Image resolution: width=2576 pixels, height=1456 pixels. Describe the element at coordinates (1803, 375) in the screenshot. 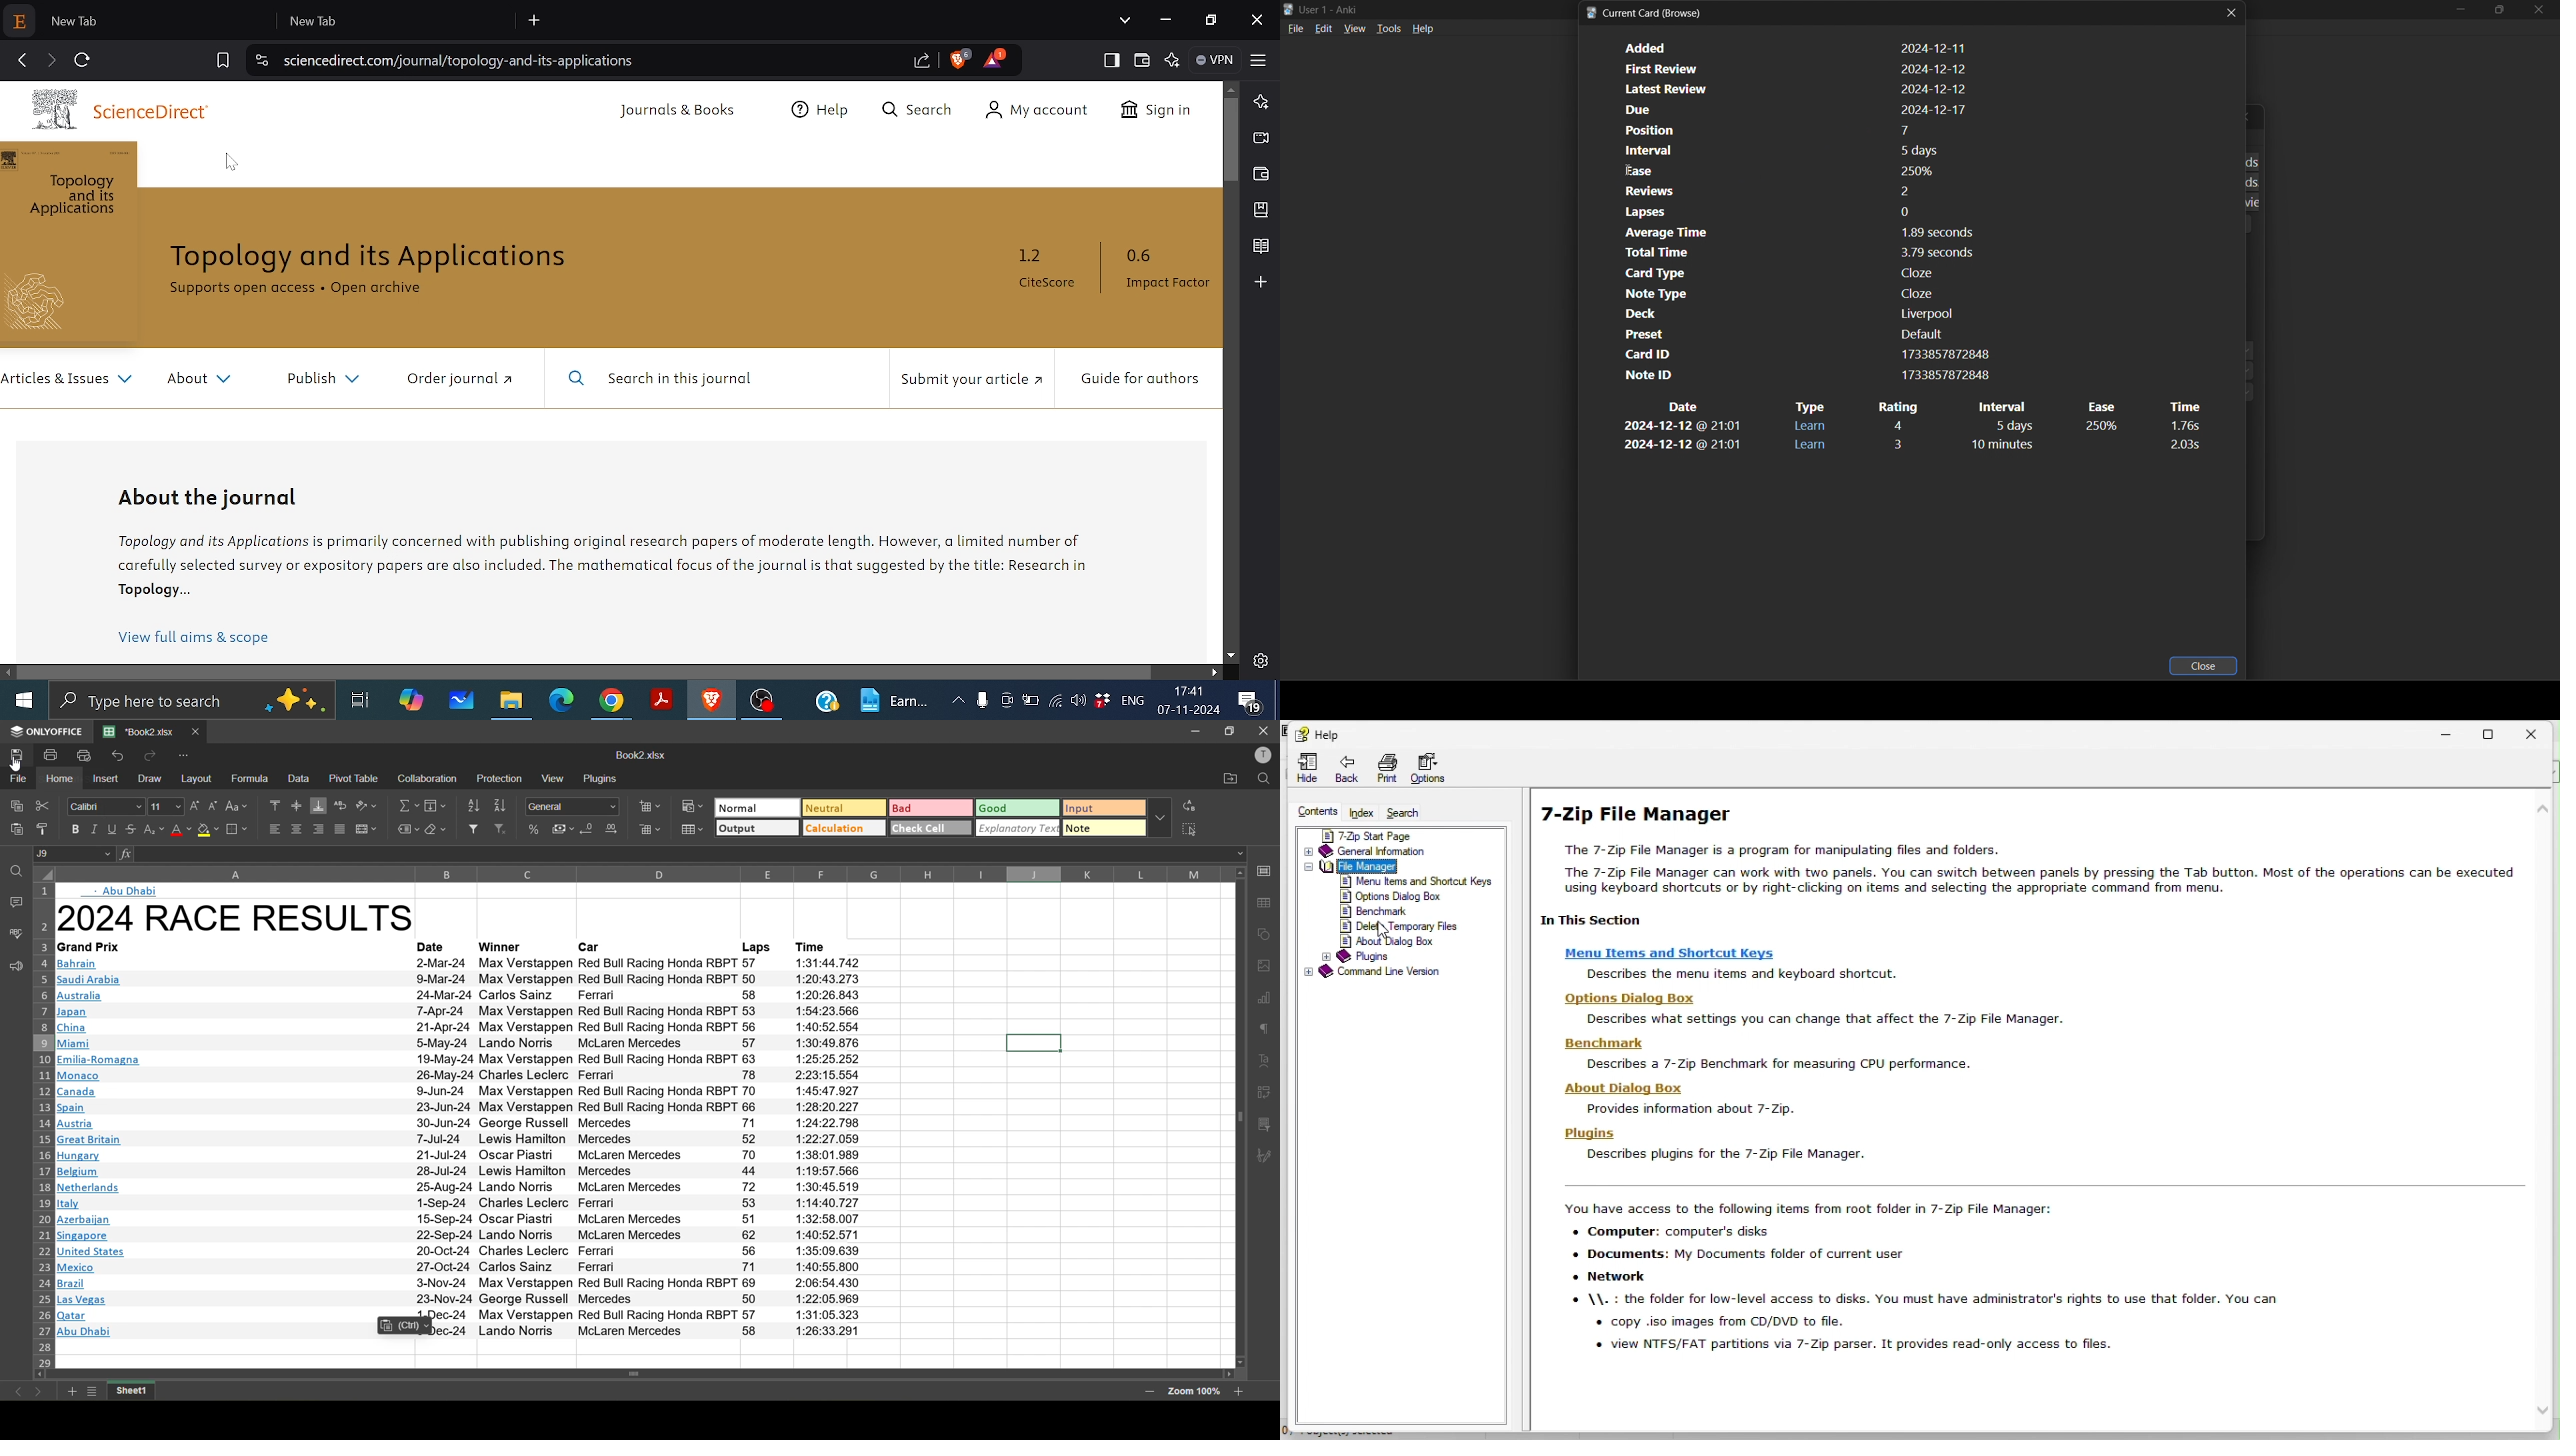

I see `note id` at that location.